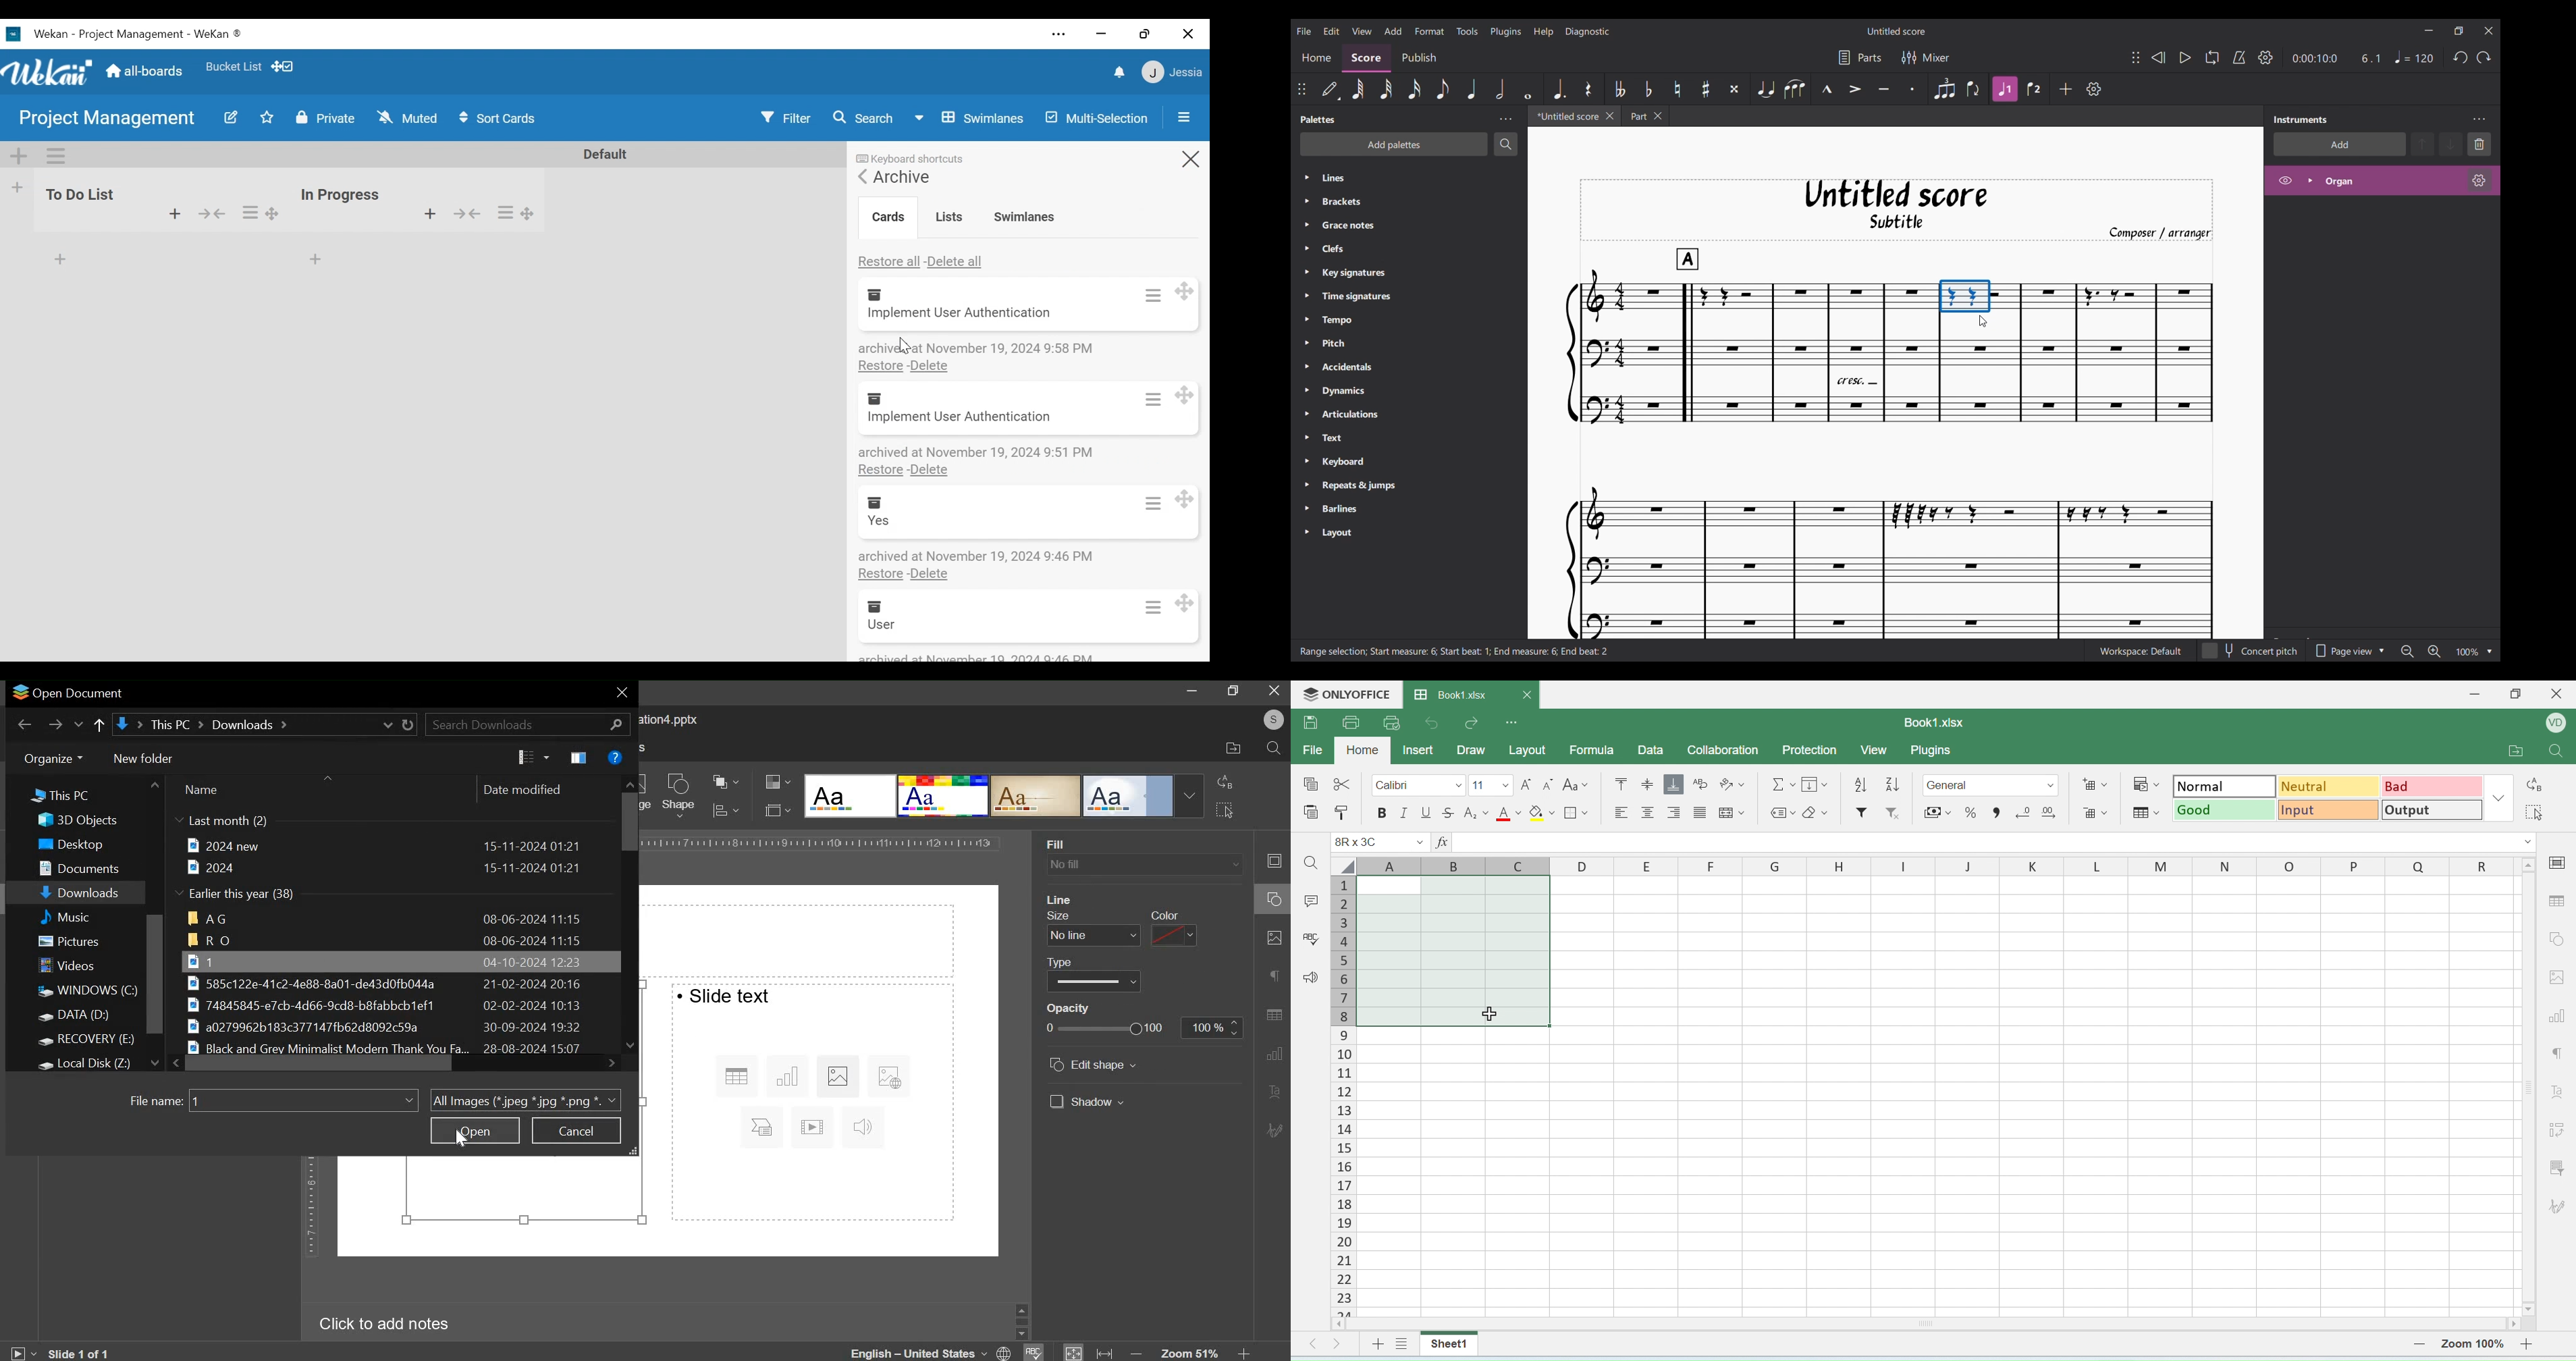 The height and width of the screenshot is (1372, 2576). Describe the element at coordinates (55, 257) in the screenshot. I see `add` at that location.